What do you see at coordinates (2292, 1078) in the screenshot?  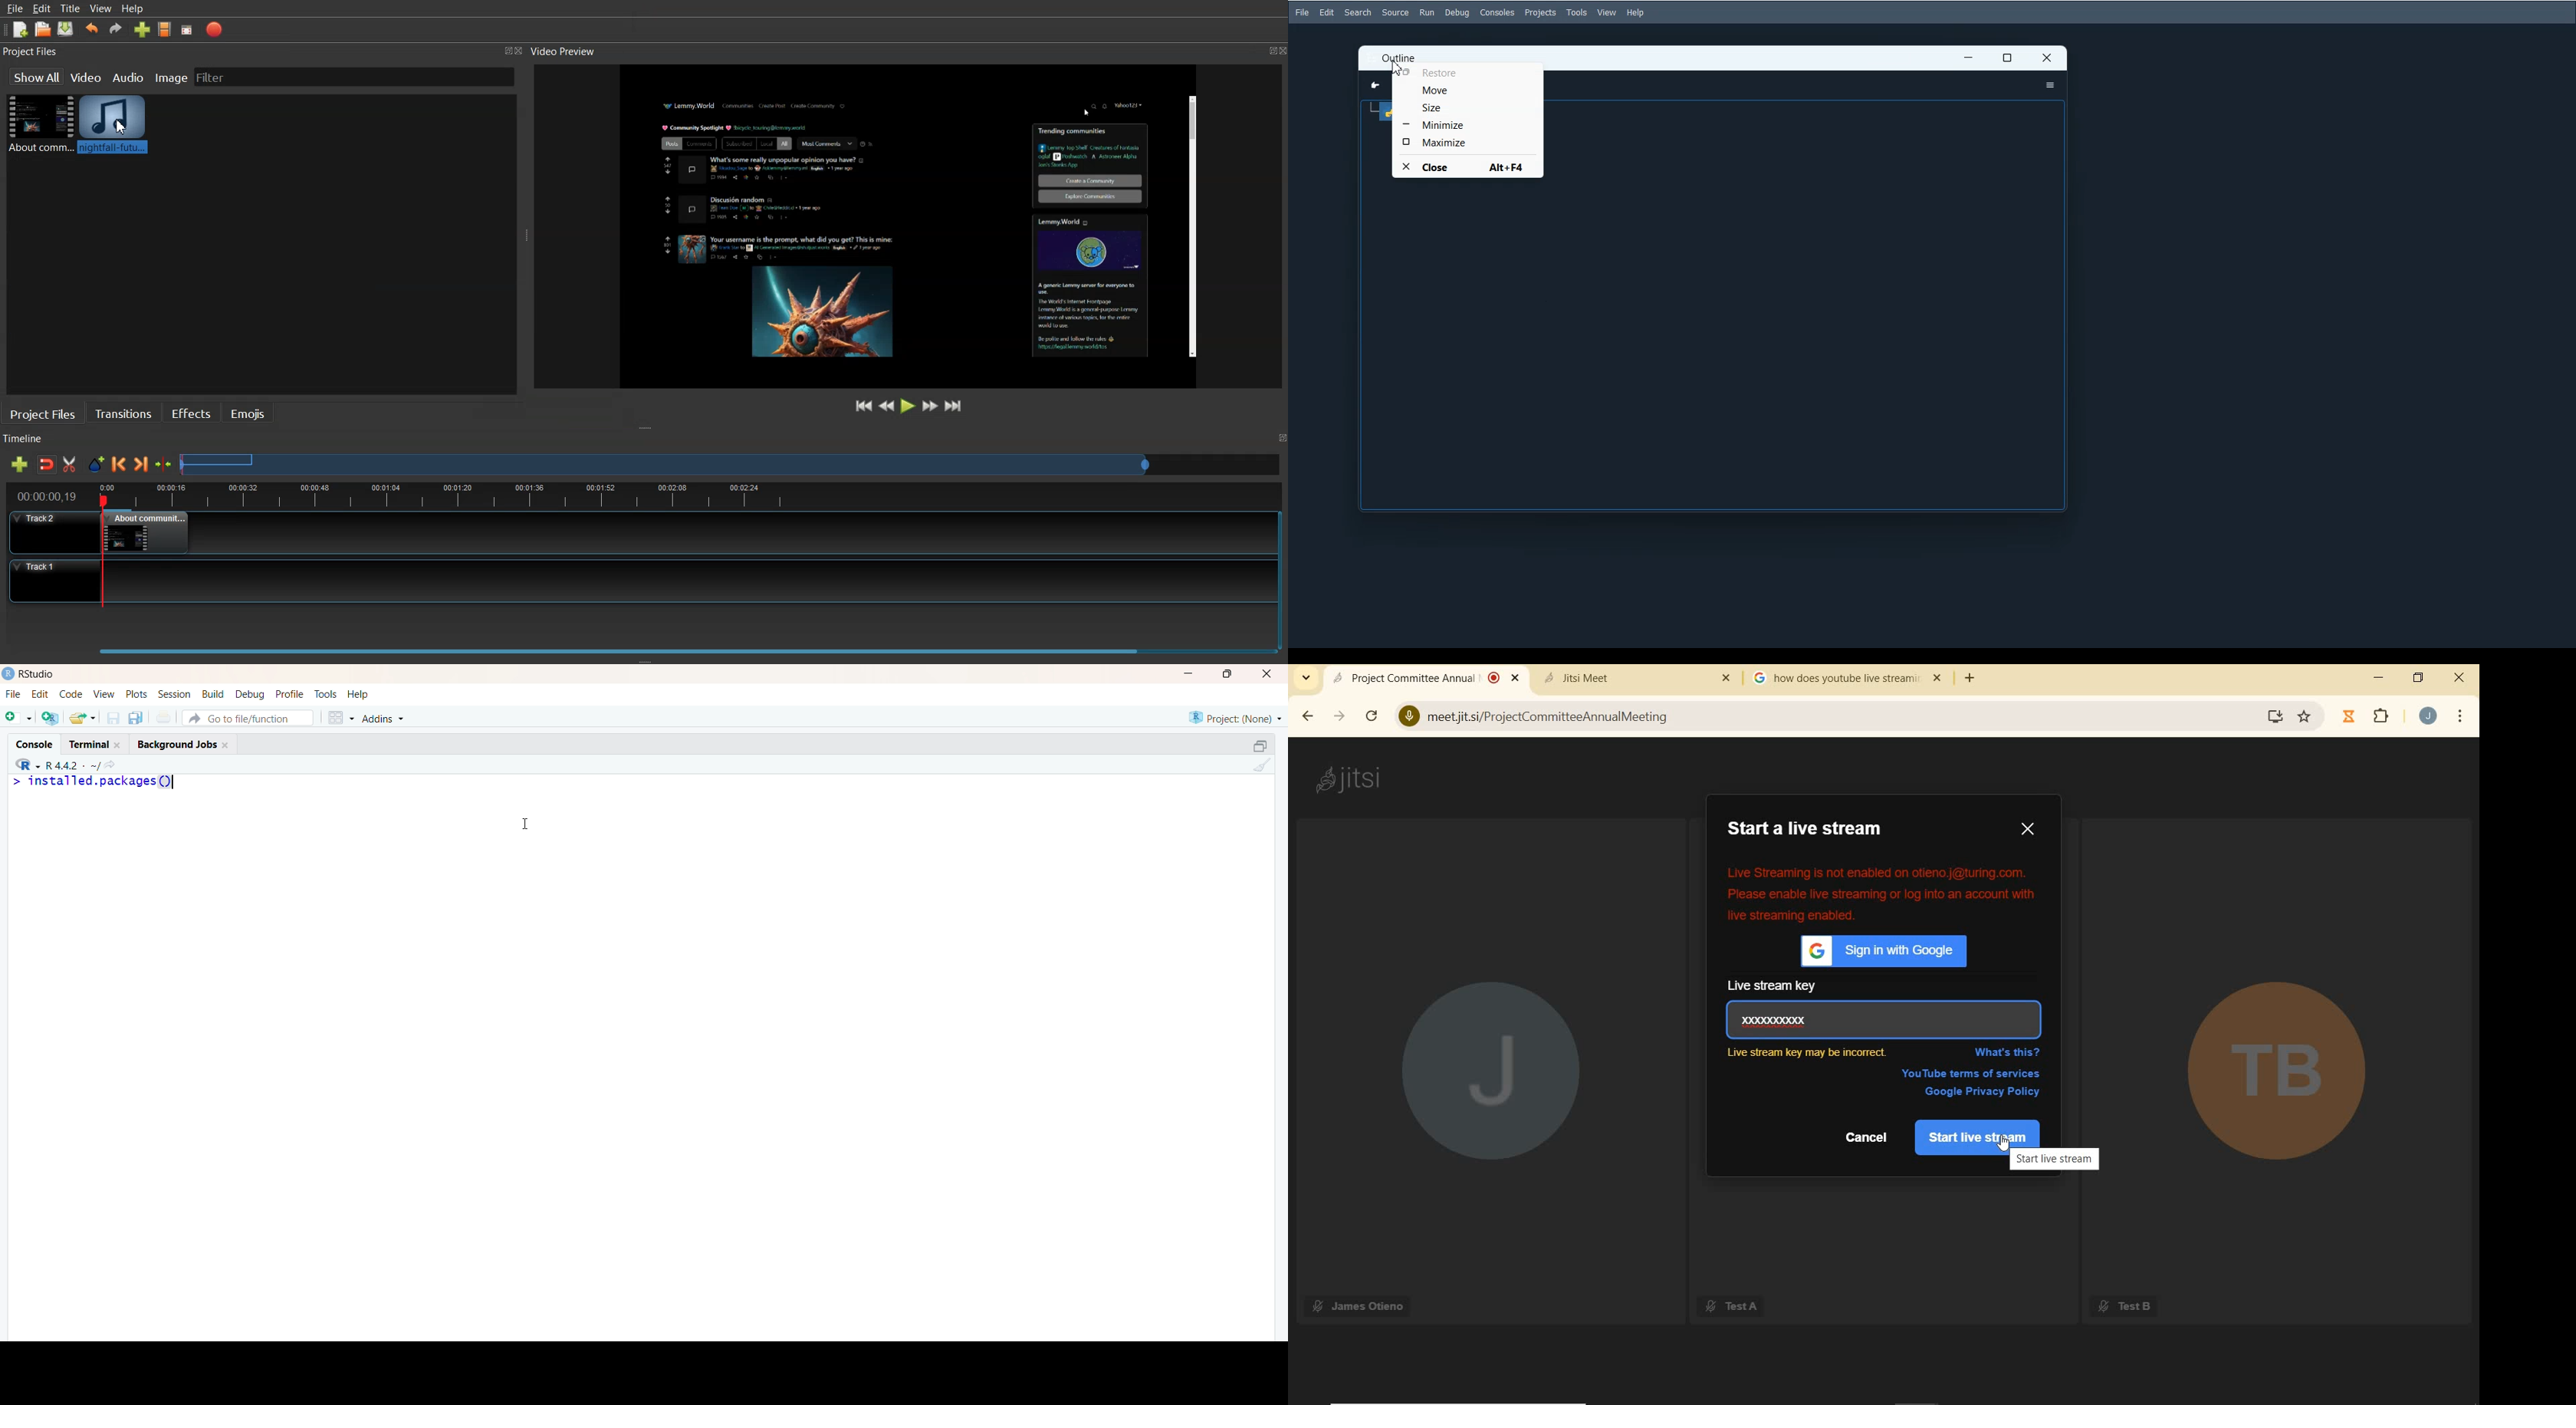 I see `TB` at bounding box center [2292, 1078].